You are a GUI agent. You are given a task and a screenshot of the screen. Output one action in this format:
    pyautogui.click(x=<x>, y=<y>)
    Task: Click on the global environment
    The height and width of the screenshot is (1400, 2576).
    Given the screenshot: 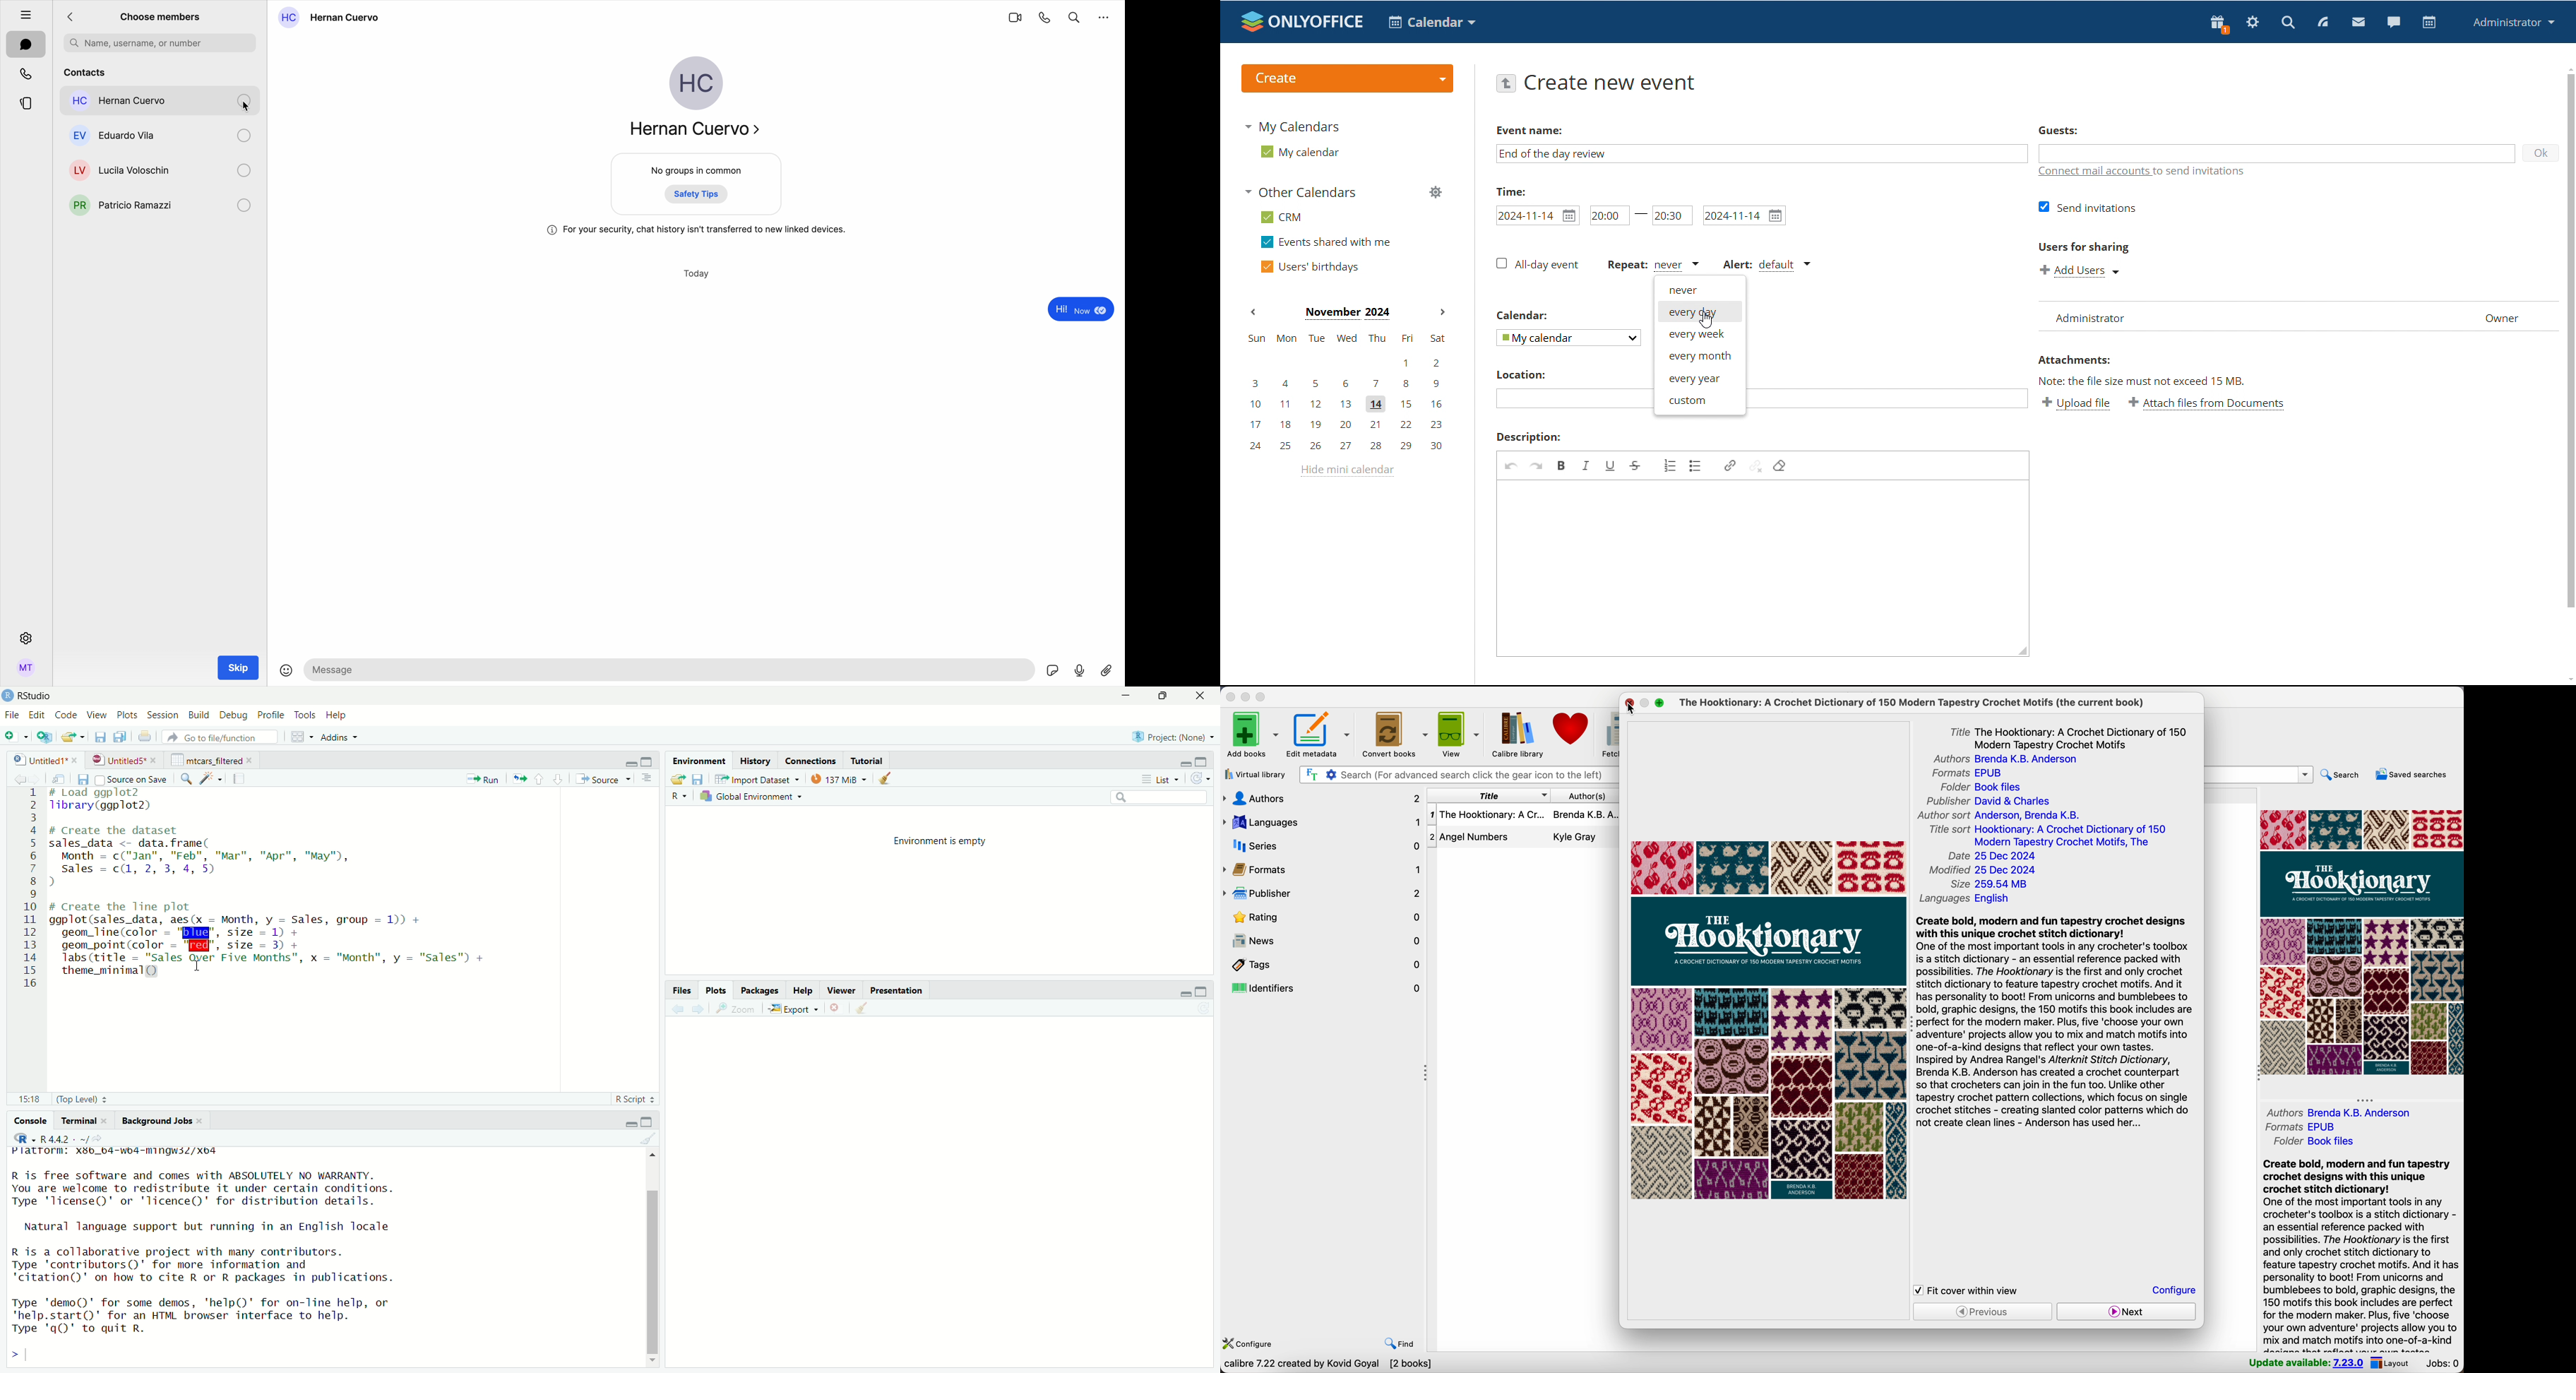 What is the action you would take?
    pyautogui.click(x=749, y=797)
    